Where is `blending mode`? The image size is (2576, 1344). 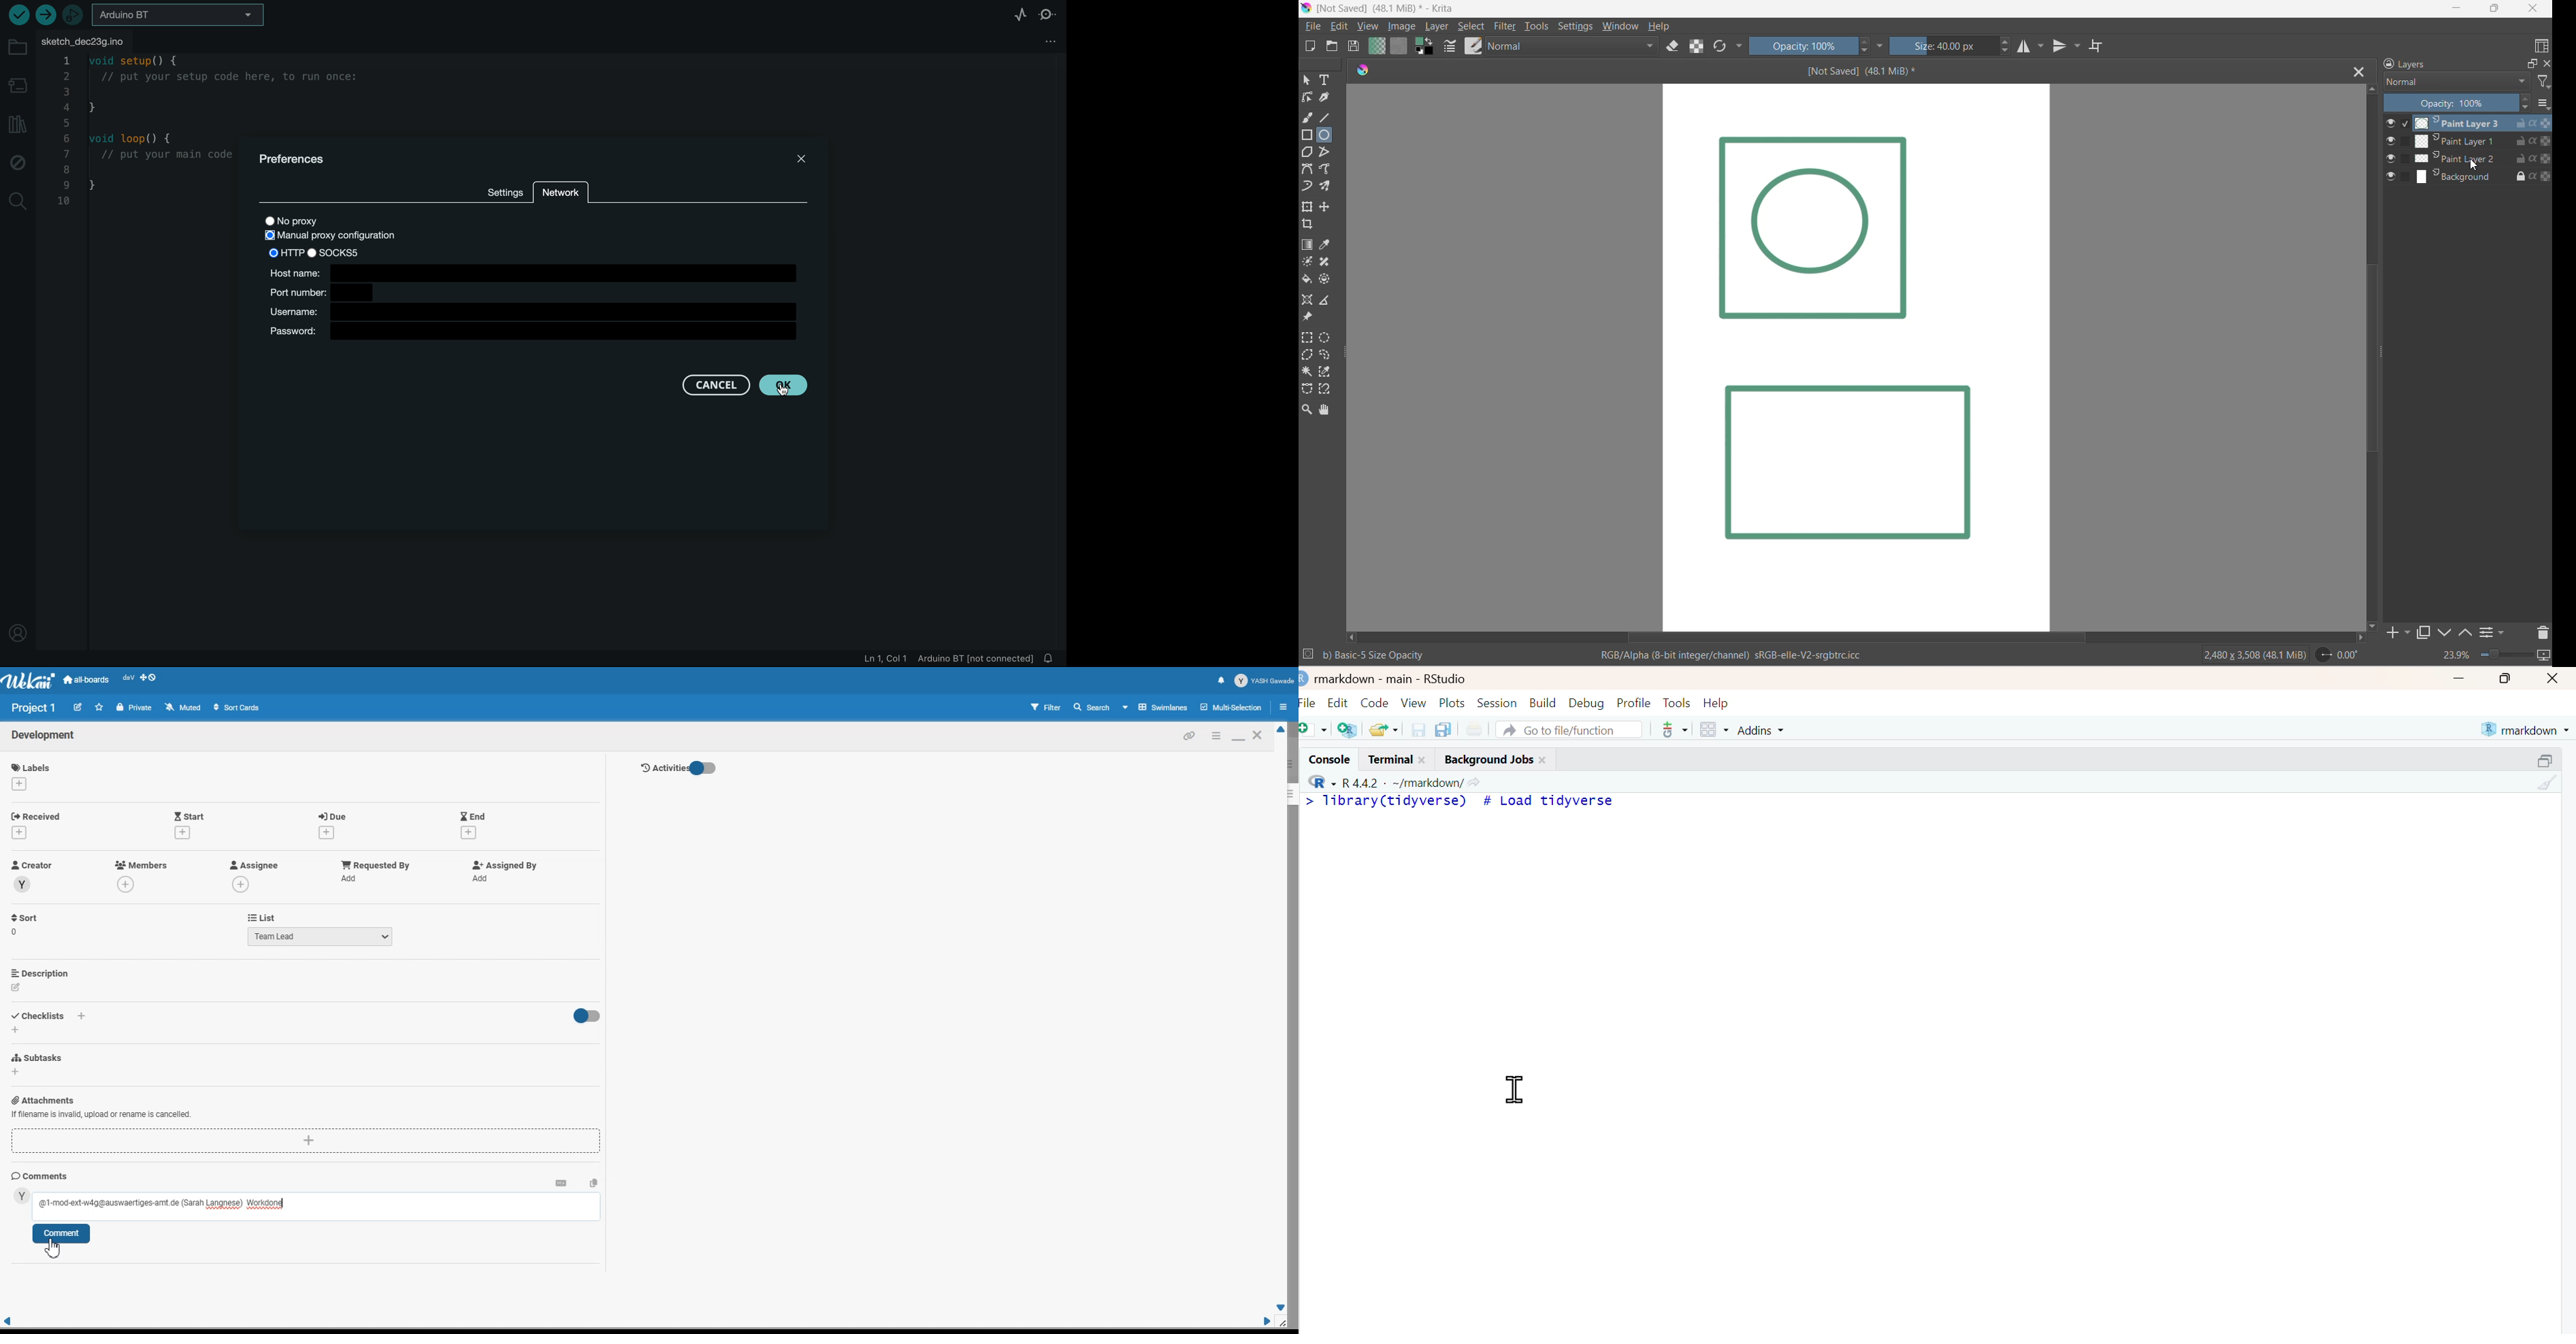
blending mode is located at coordinates (1571, 47).